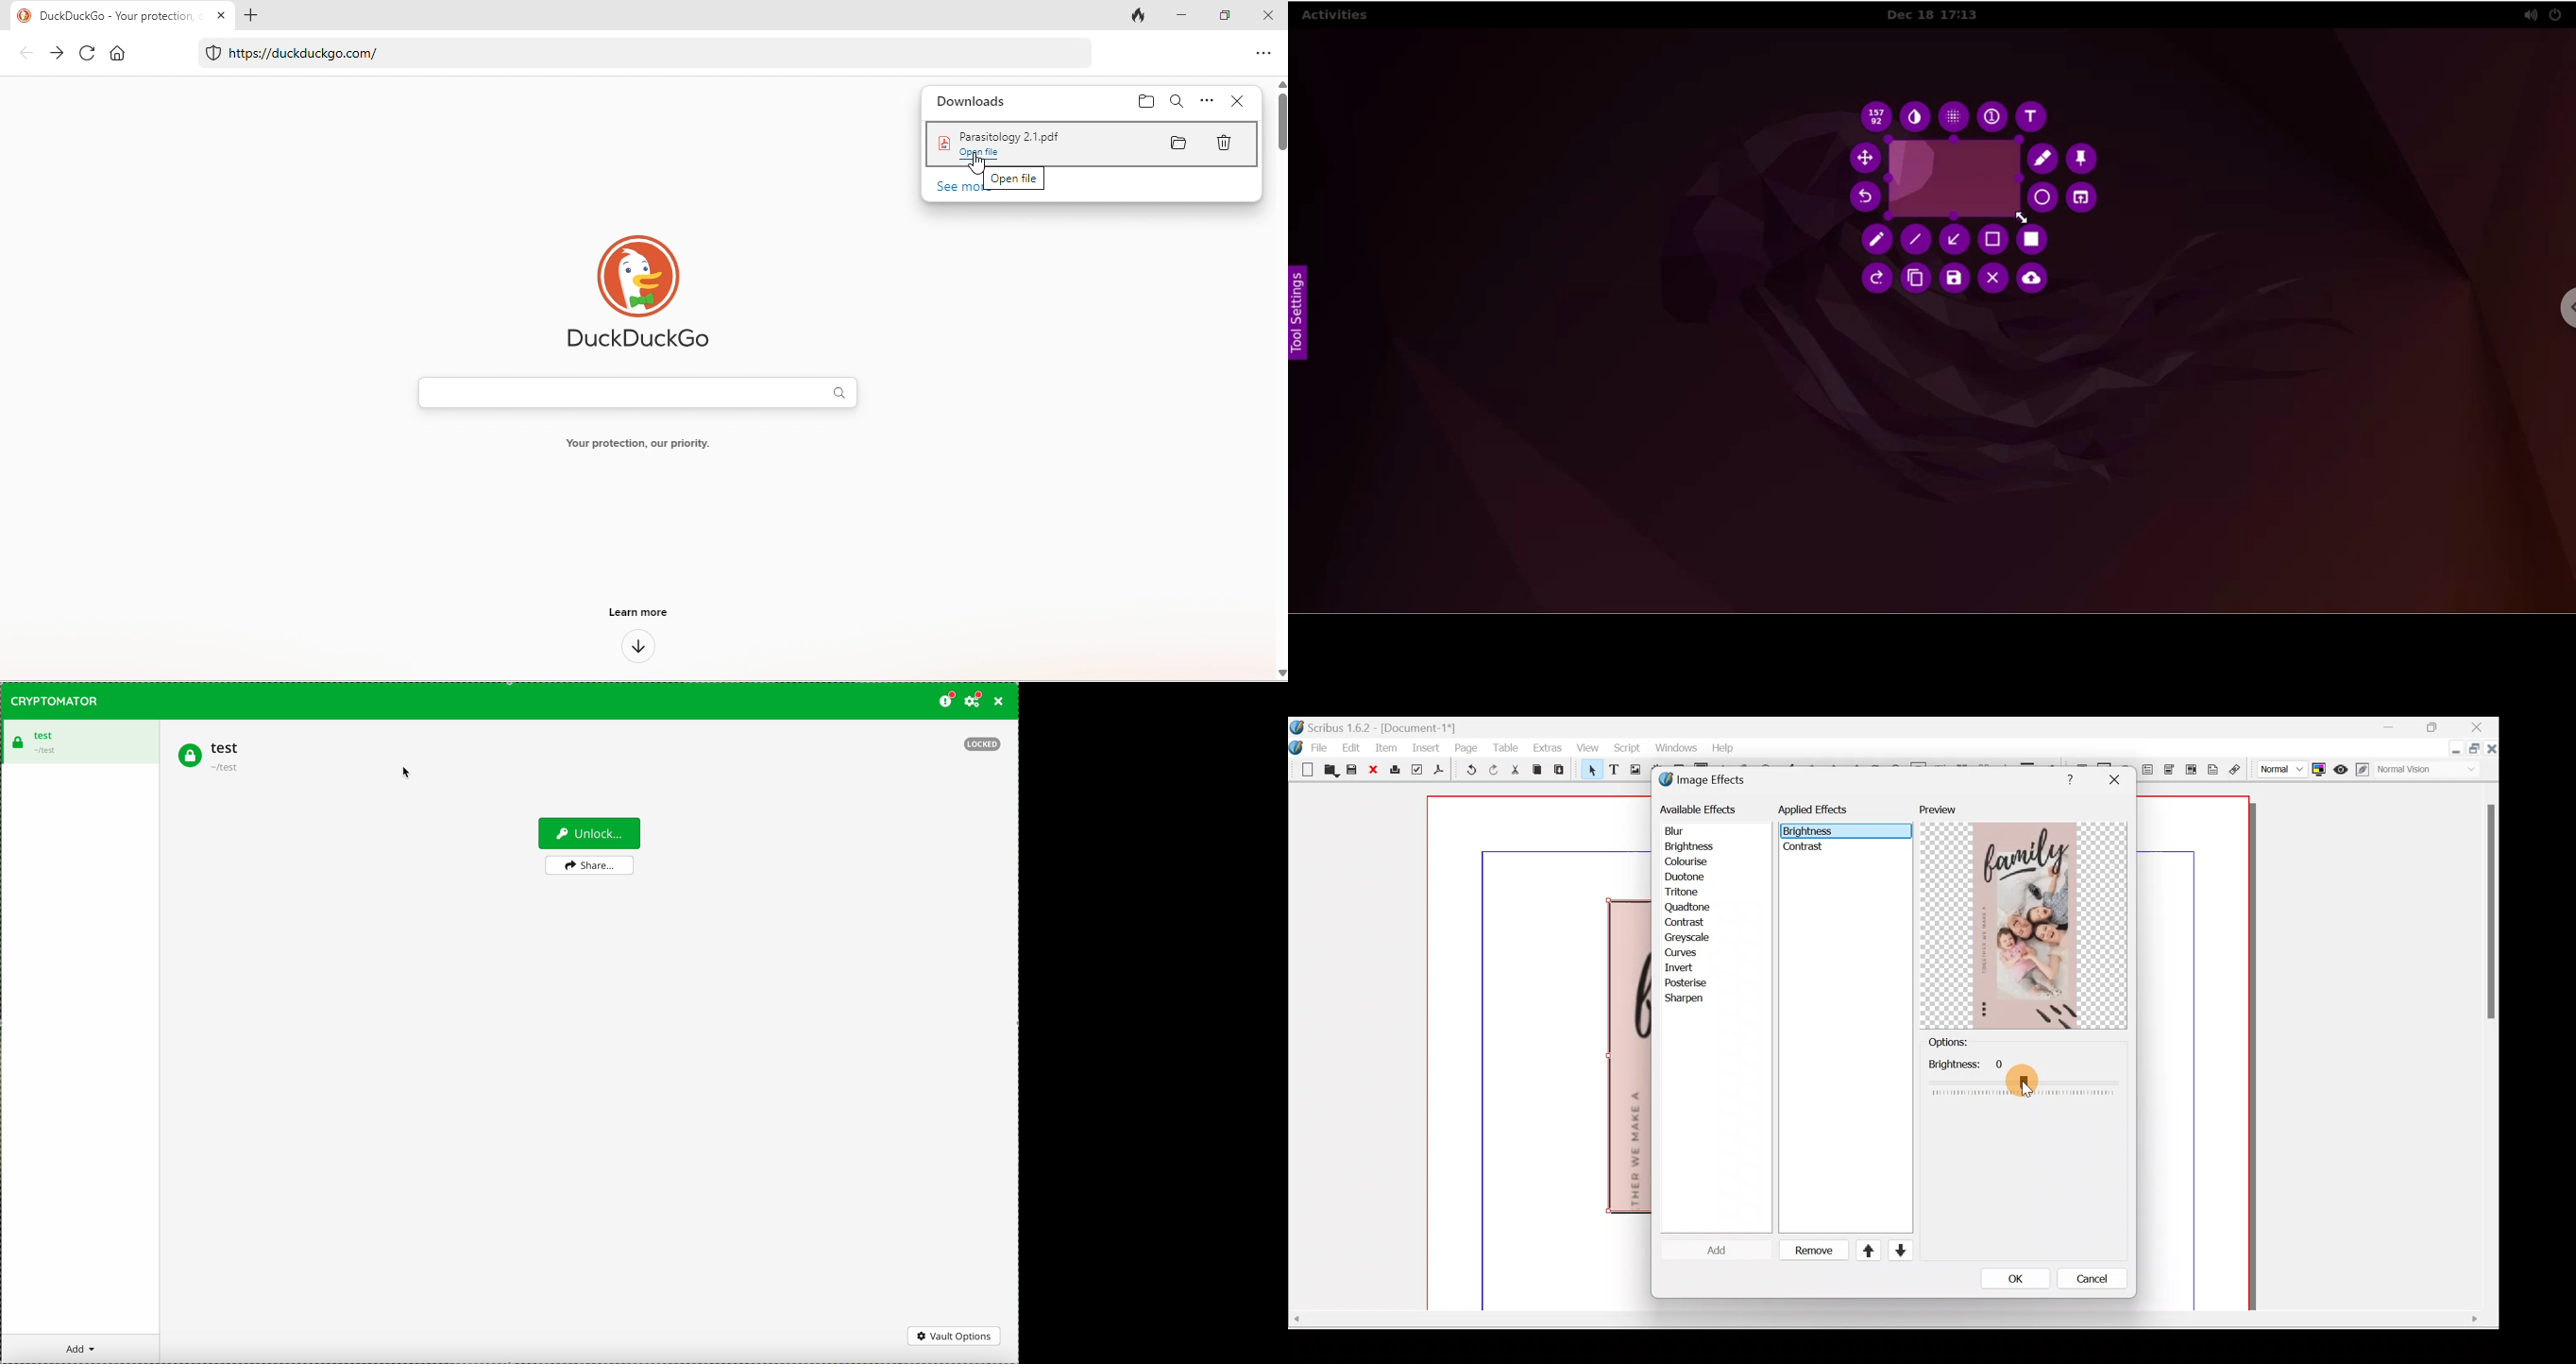 Image resolution: width=2576 pixels, height=1372 pixels. Describe the element at coordinates (1806, 850) in the screenshot. I see `` at that location.